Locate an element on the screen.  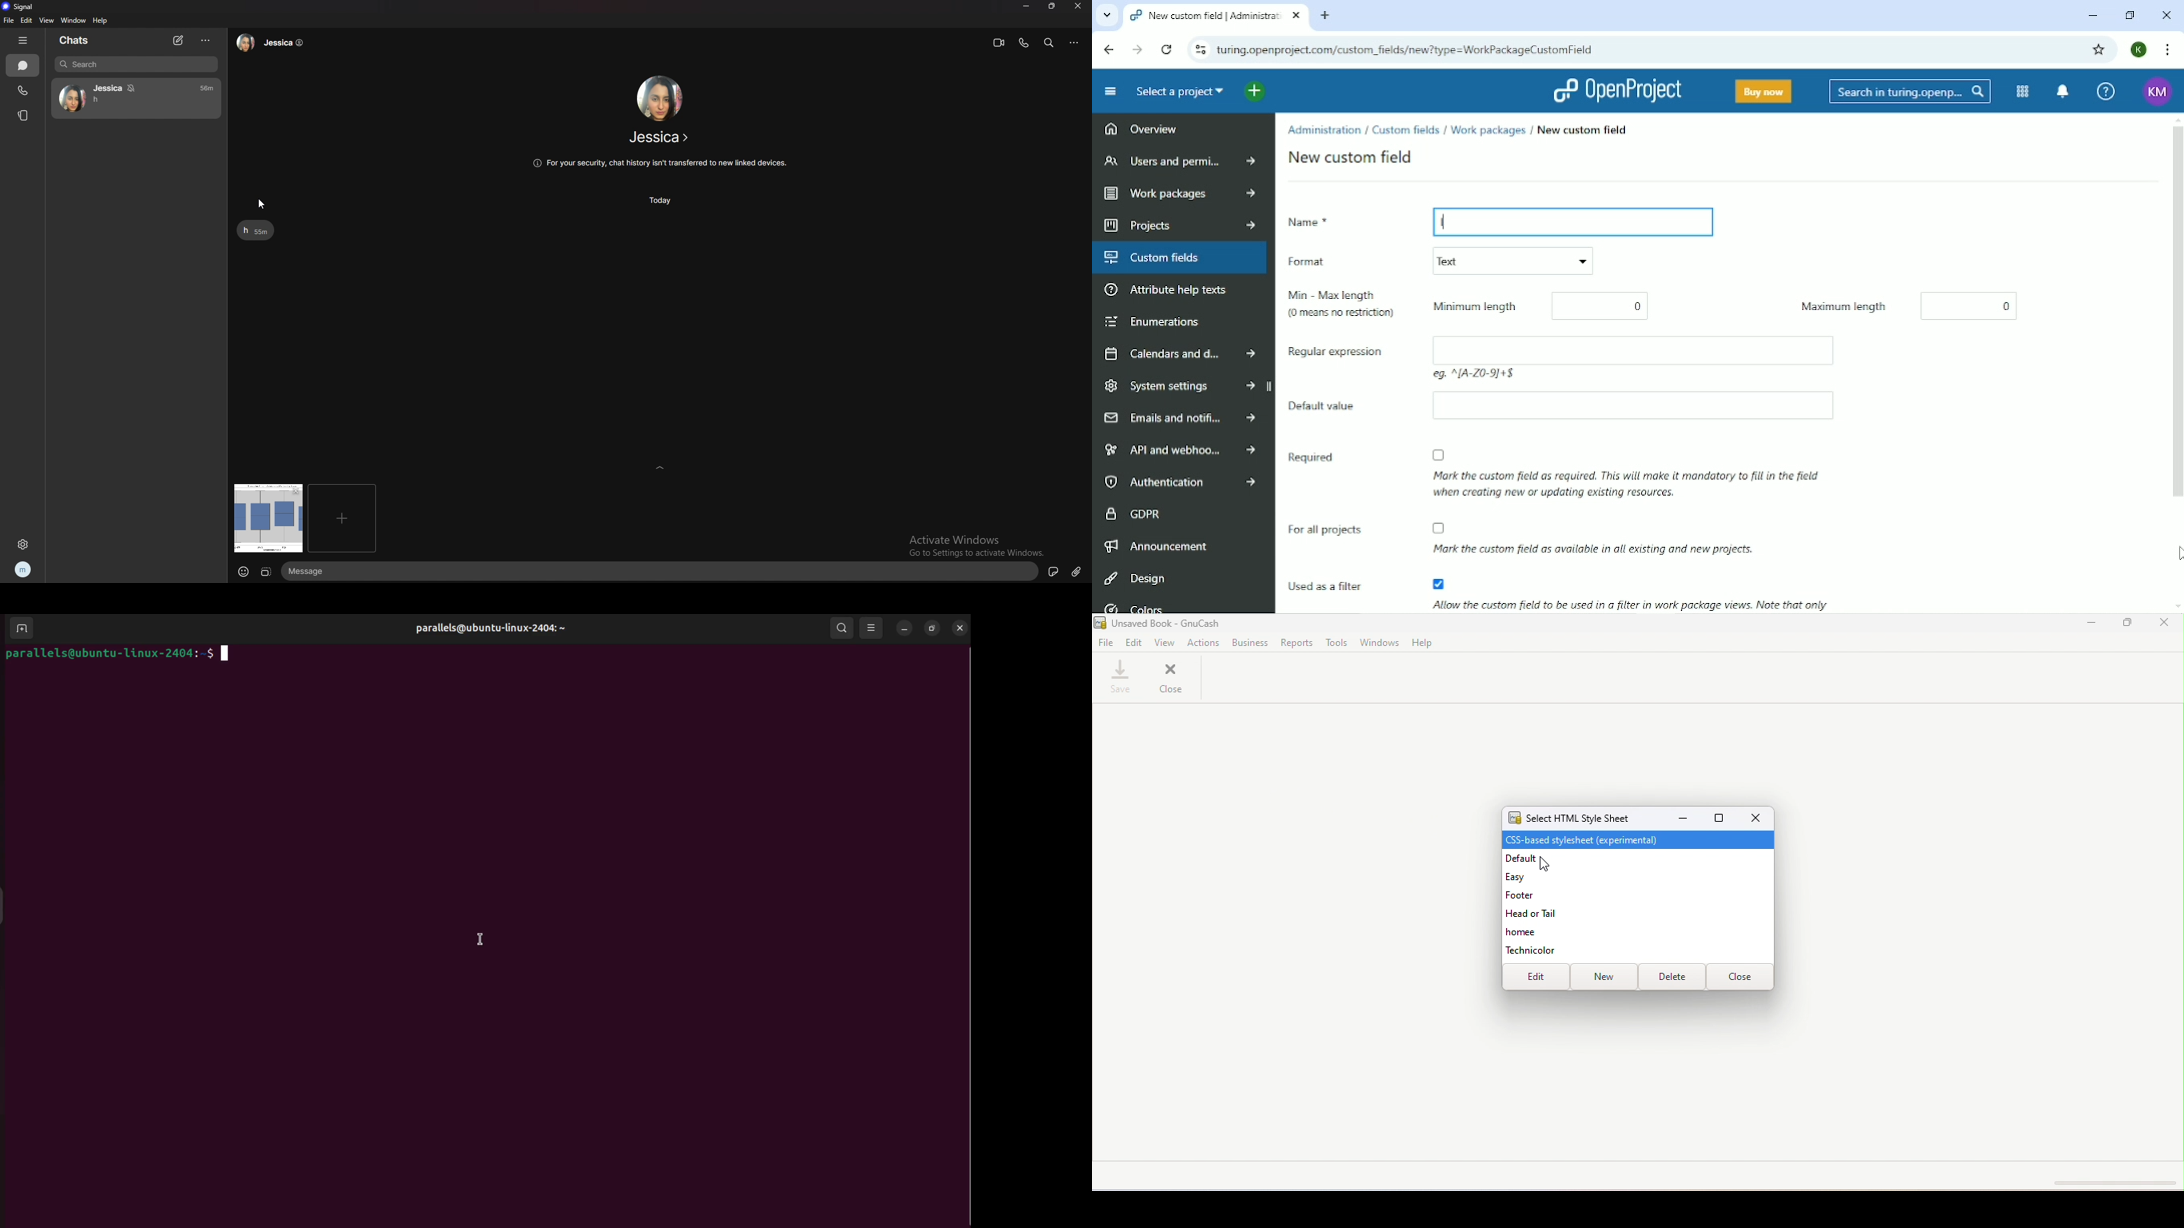
profile is located at coordinates (24, 570).